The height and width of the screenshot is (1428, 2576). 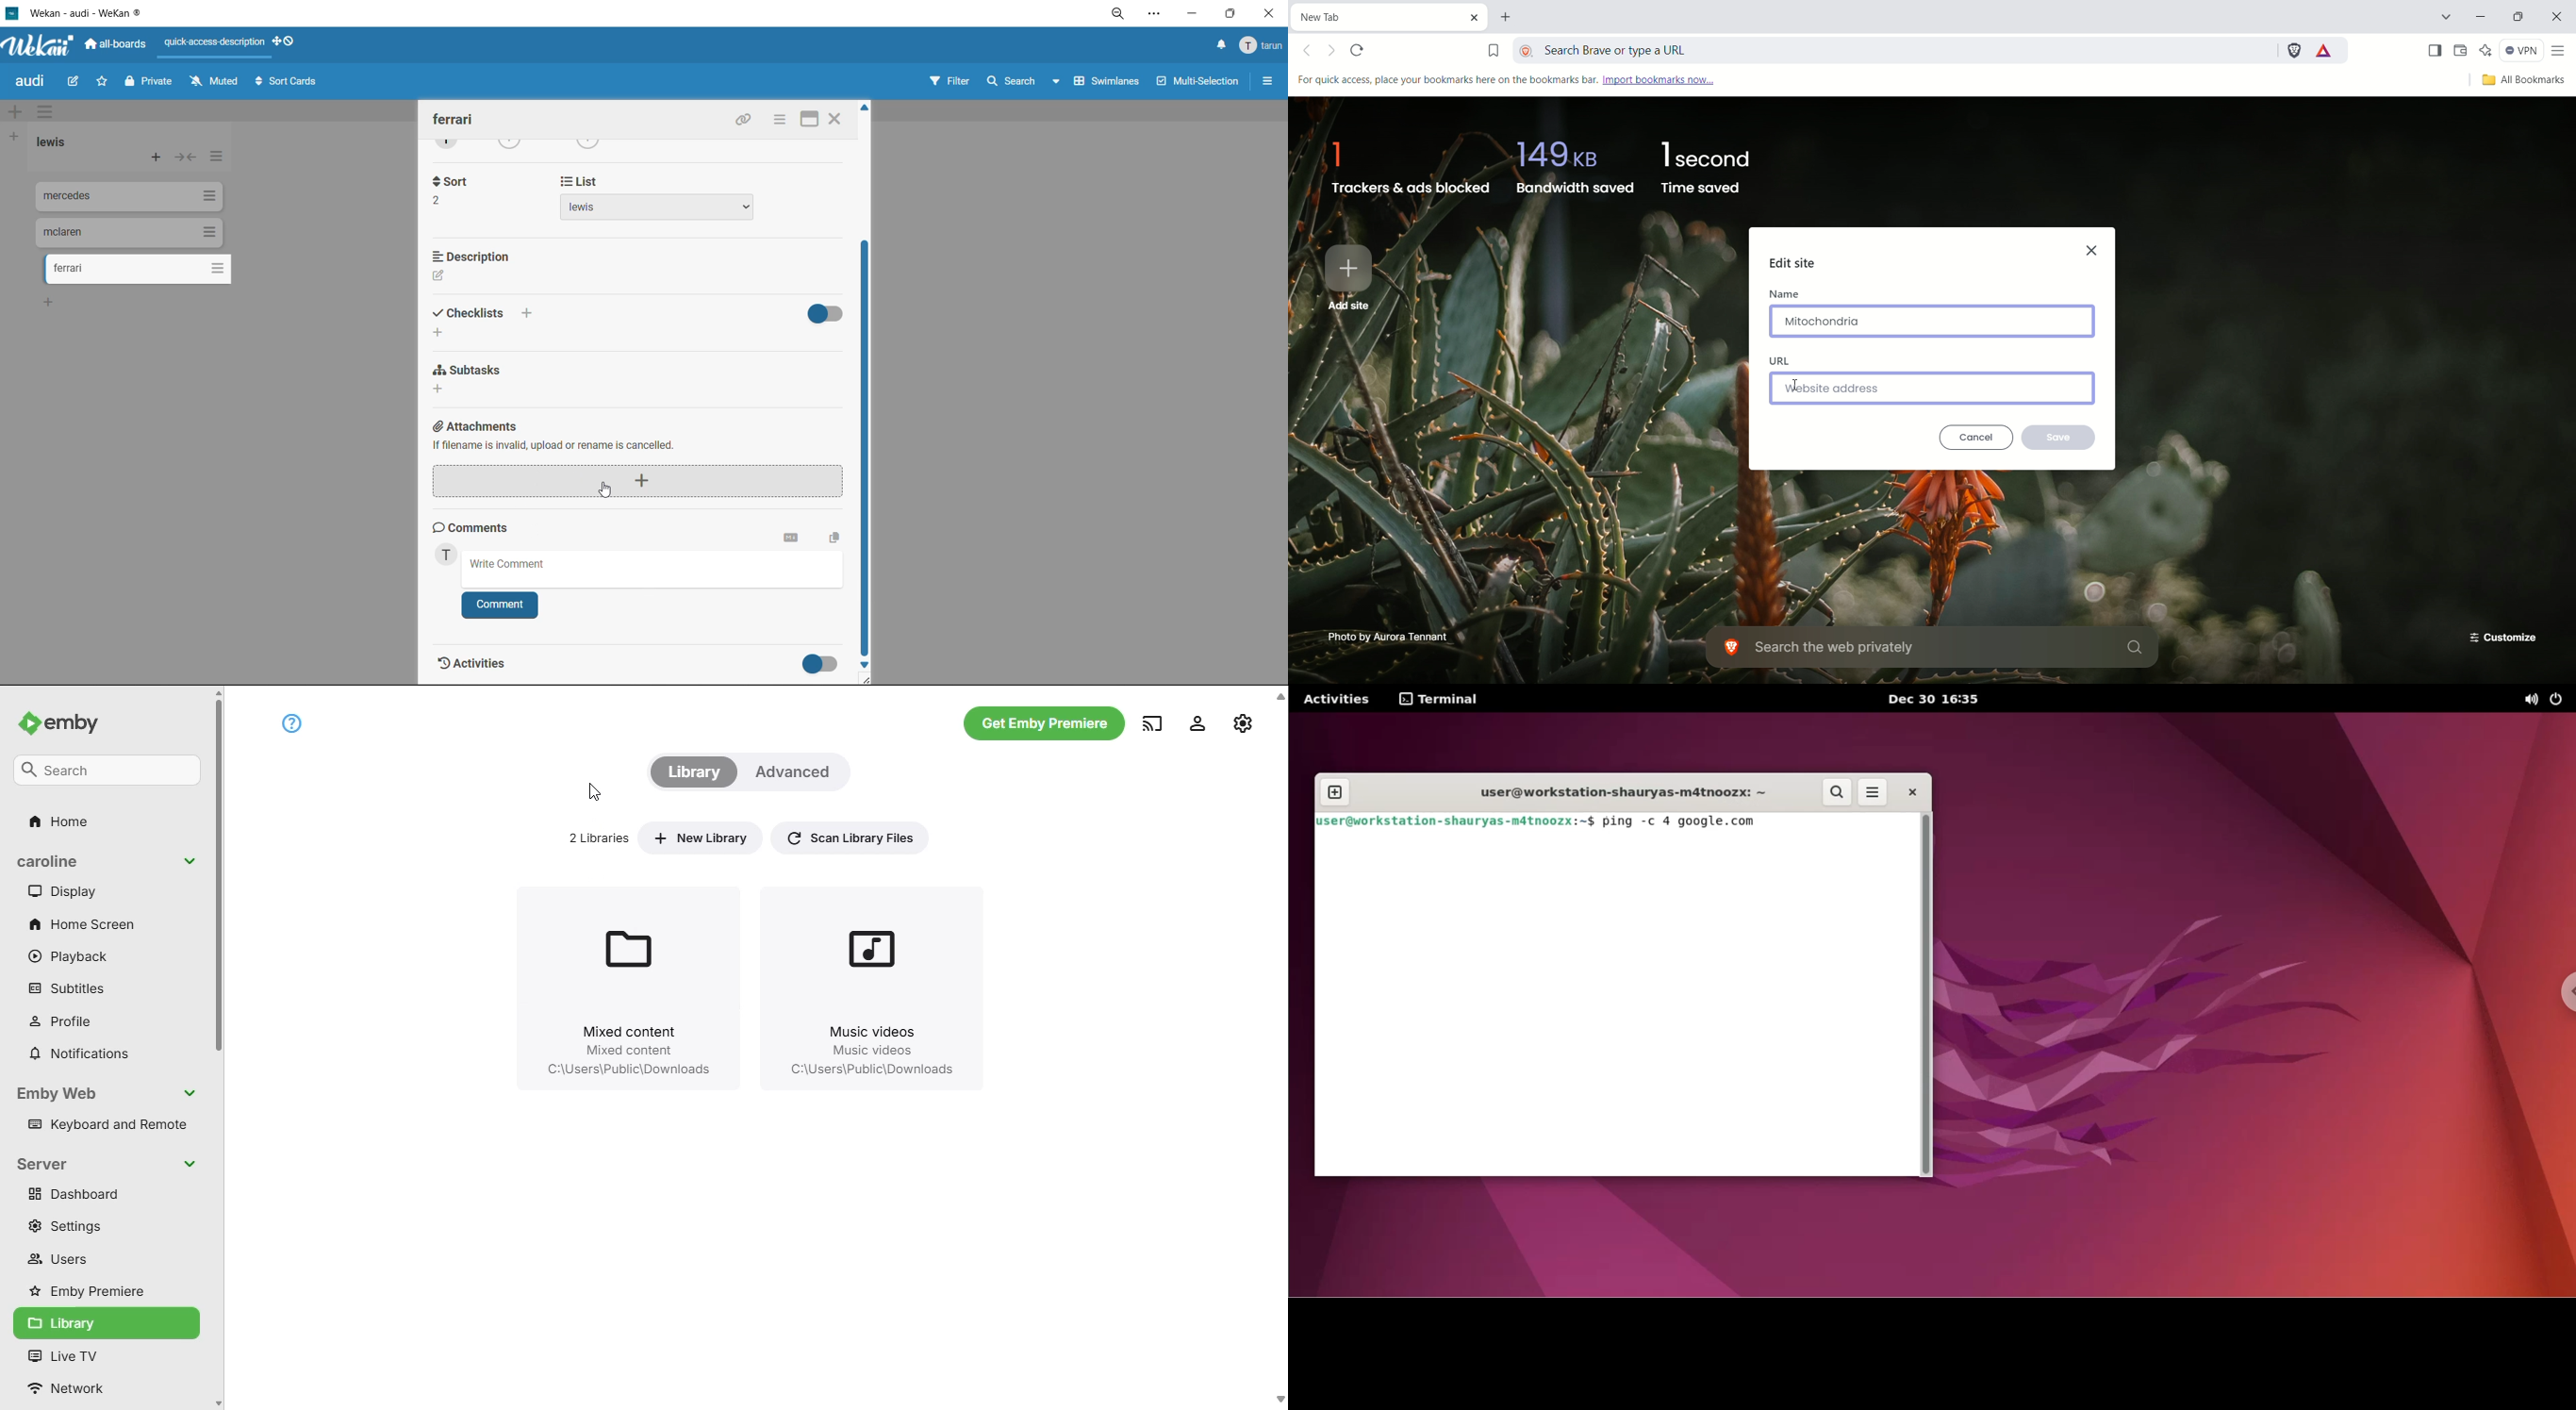 I want to click on search bar, so click(x=107, y=770).